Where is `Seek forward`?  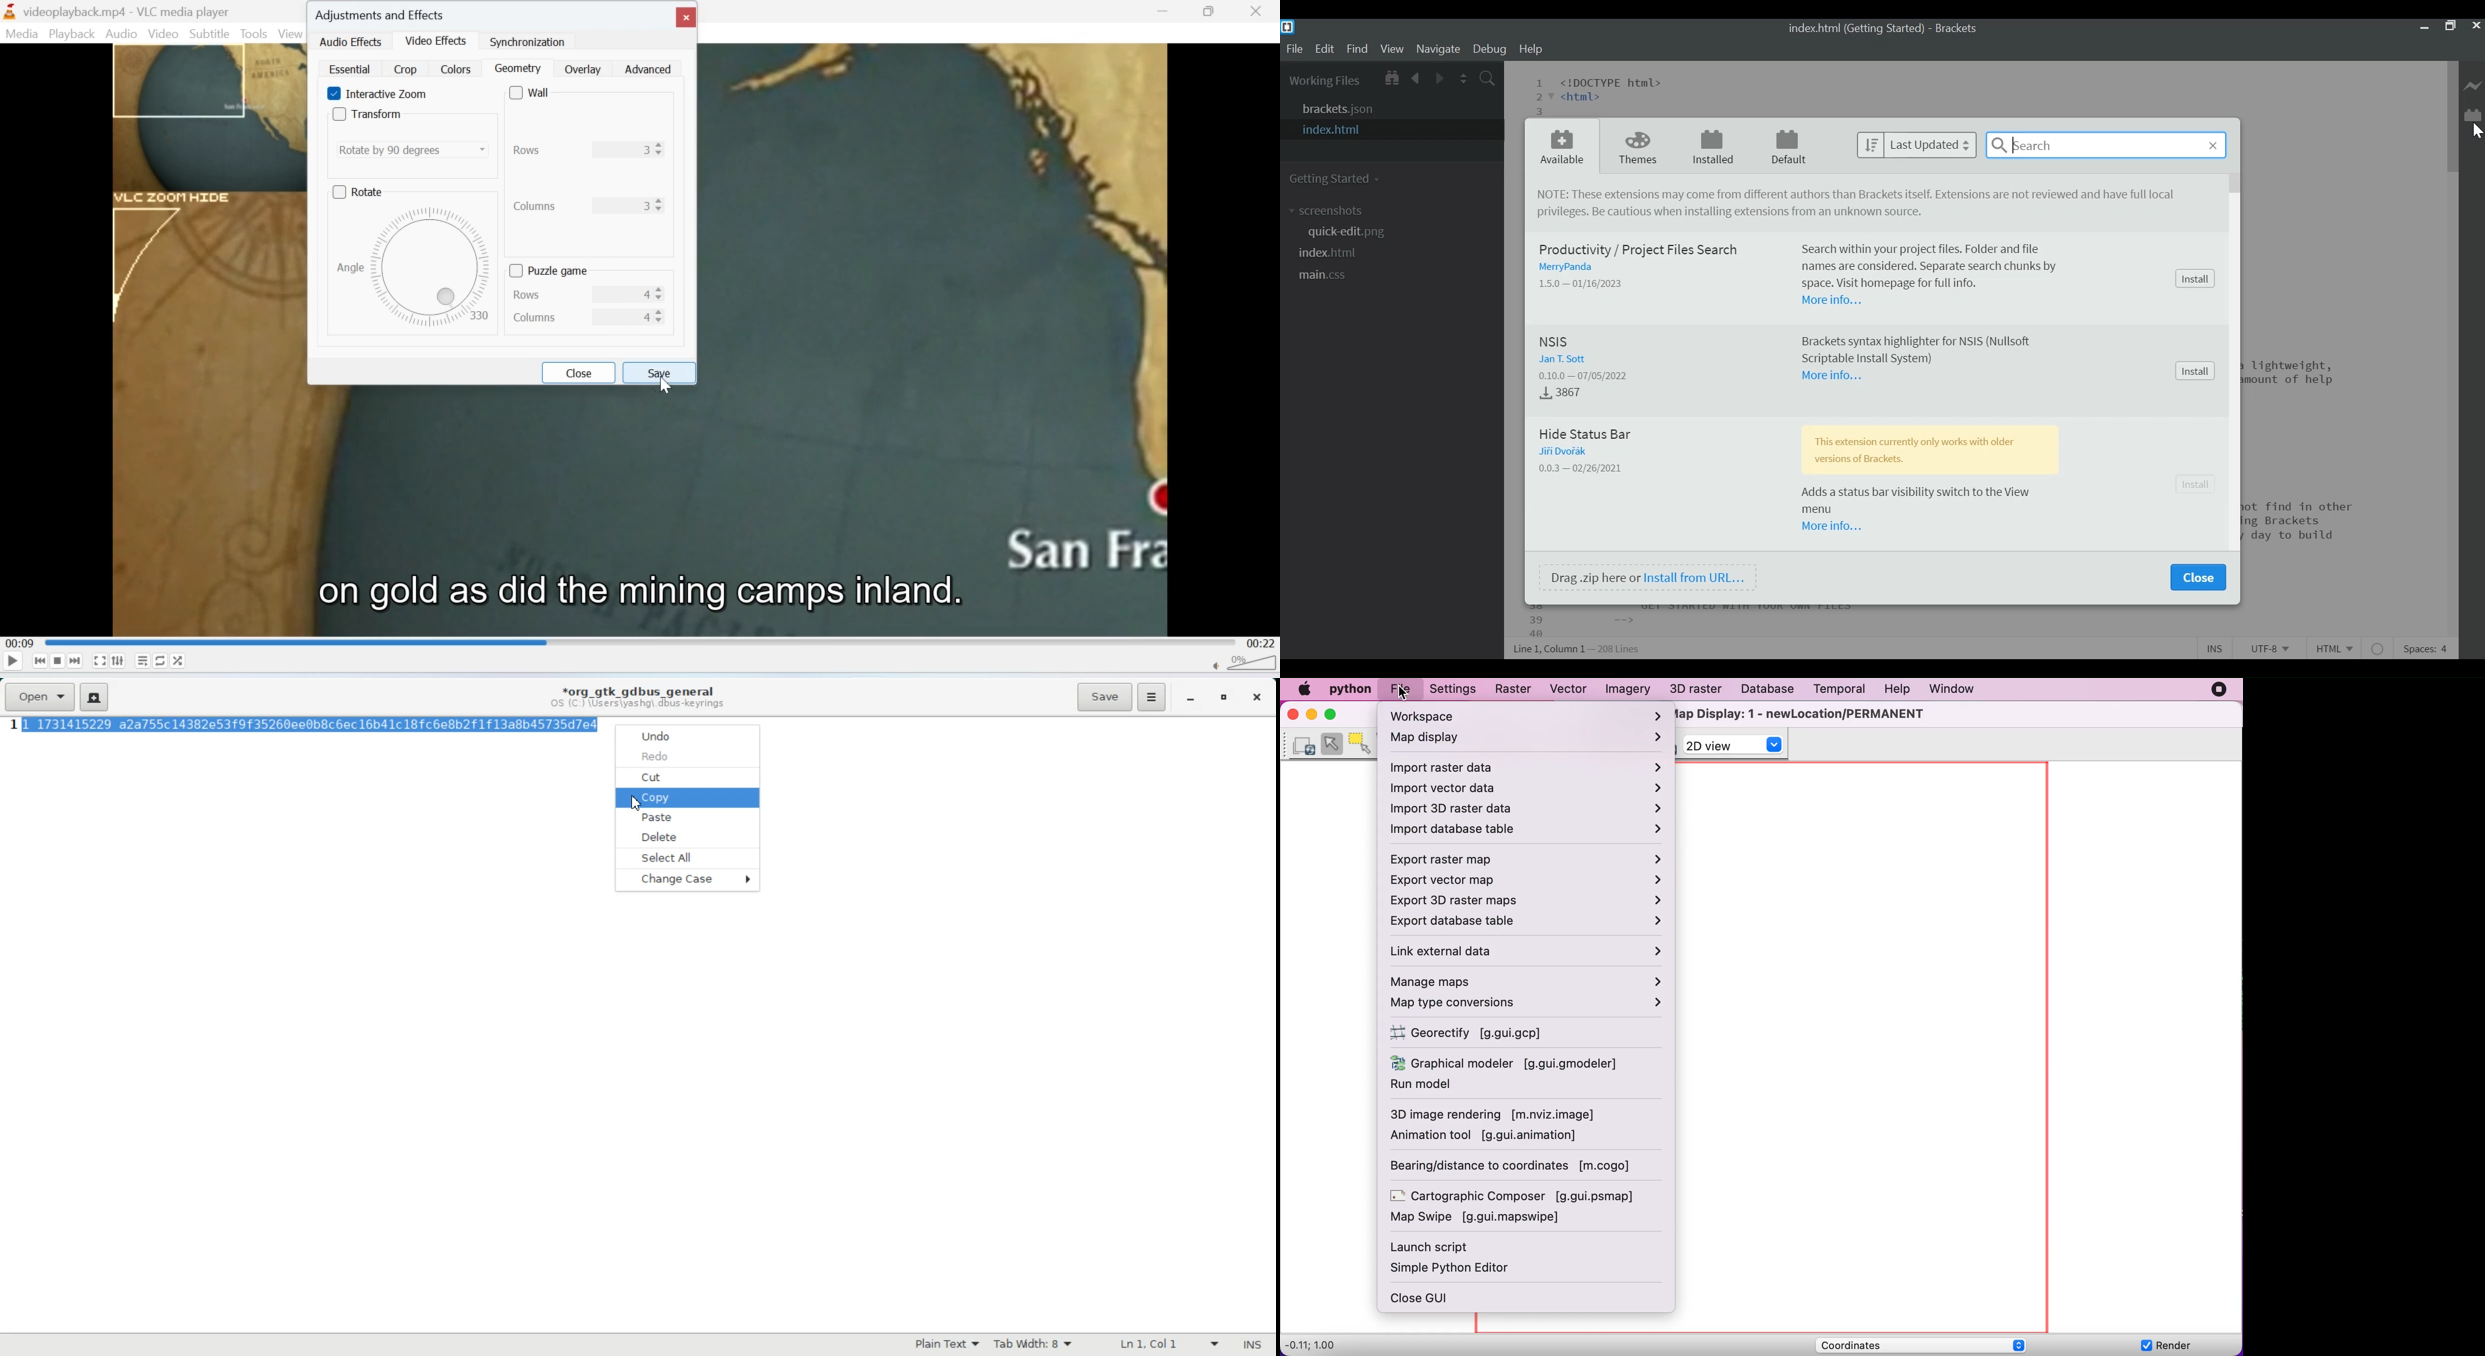
Seek forward is located at coordinates (76, 661).